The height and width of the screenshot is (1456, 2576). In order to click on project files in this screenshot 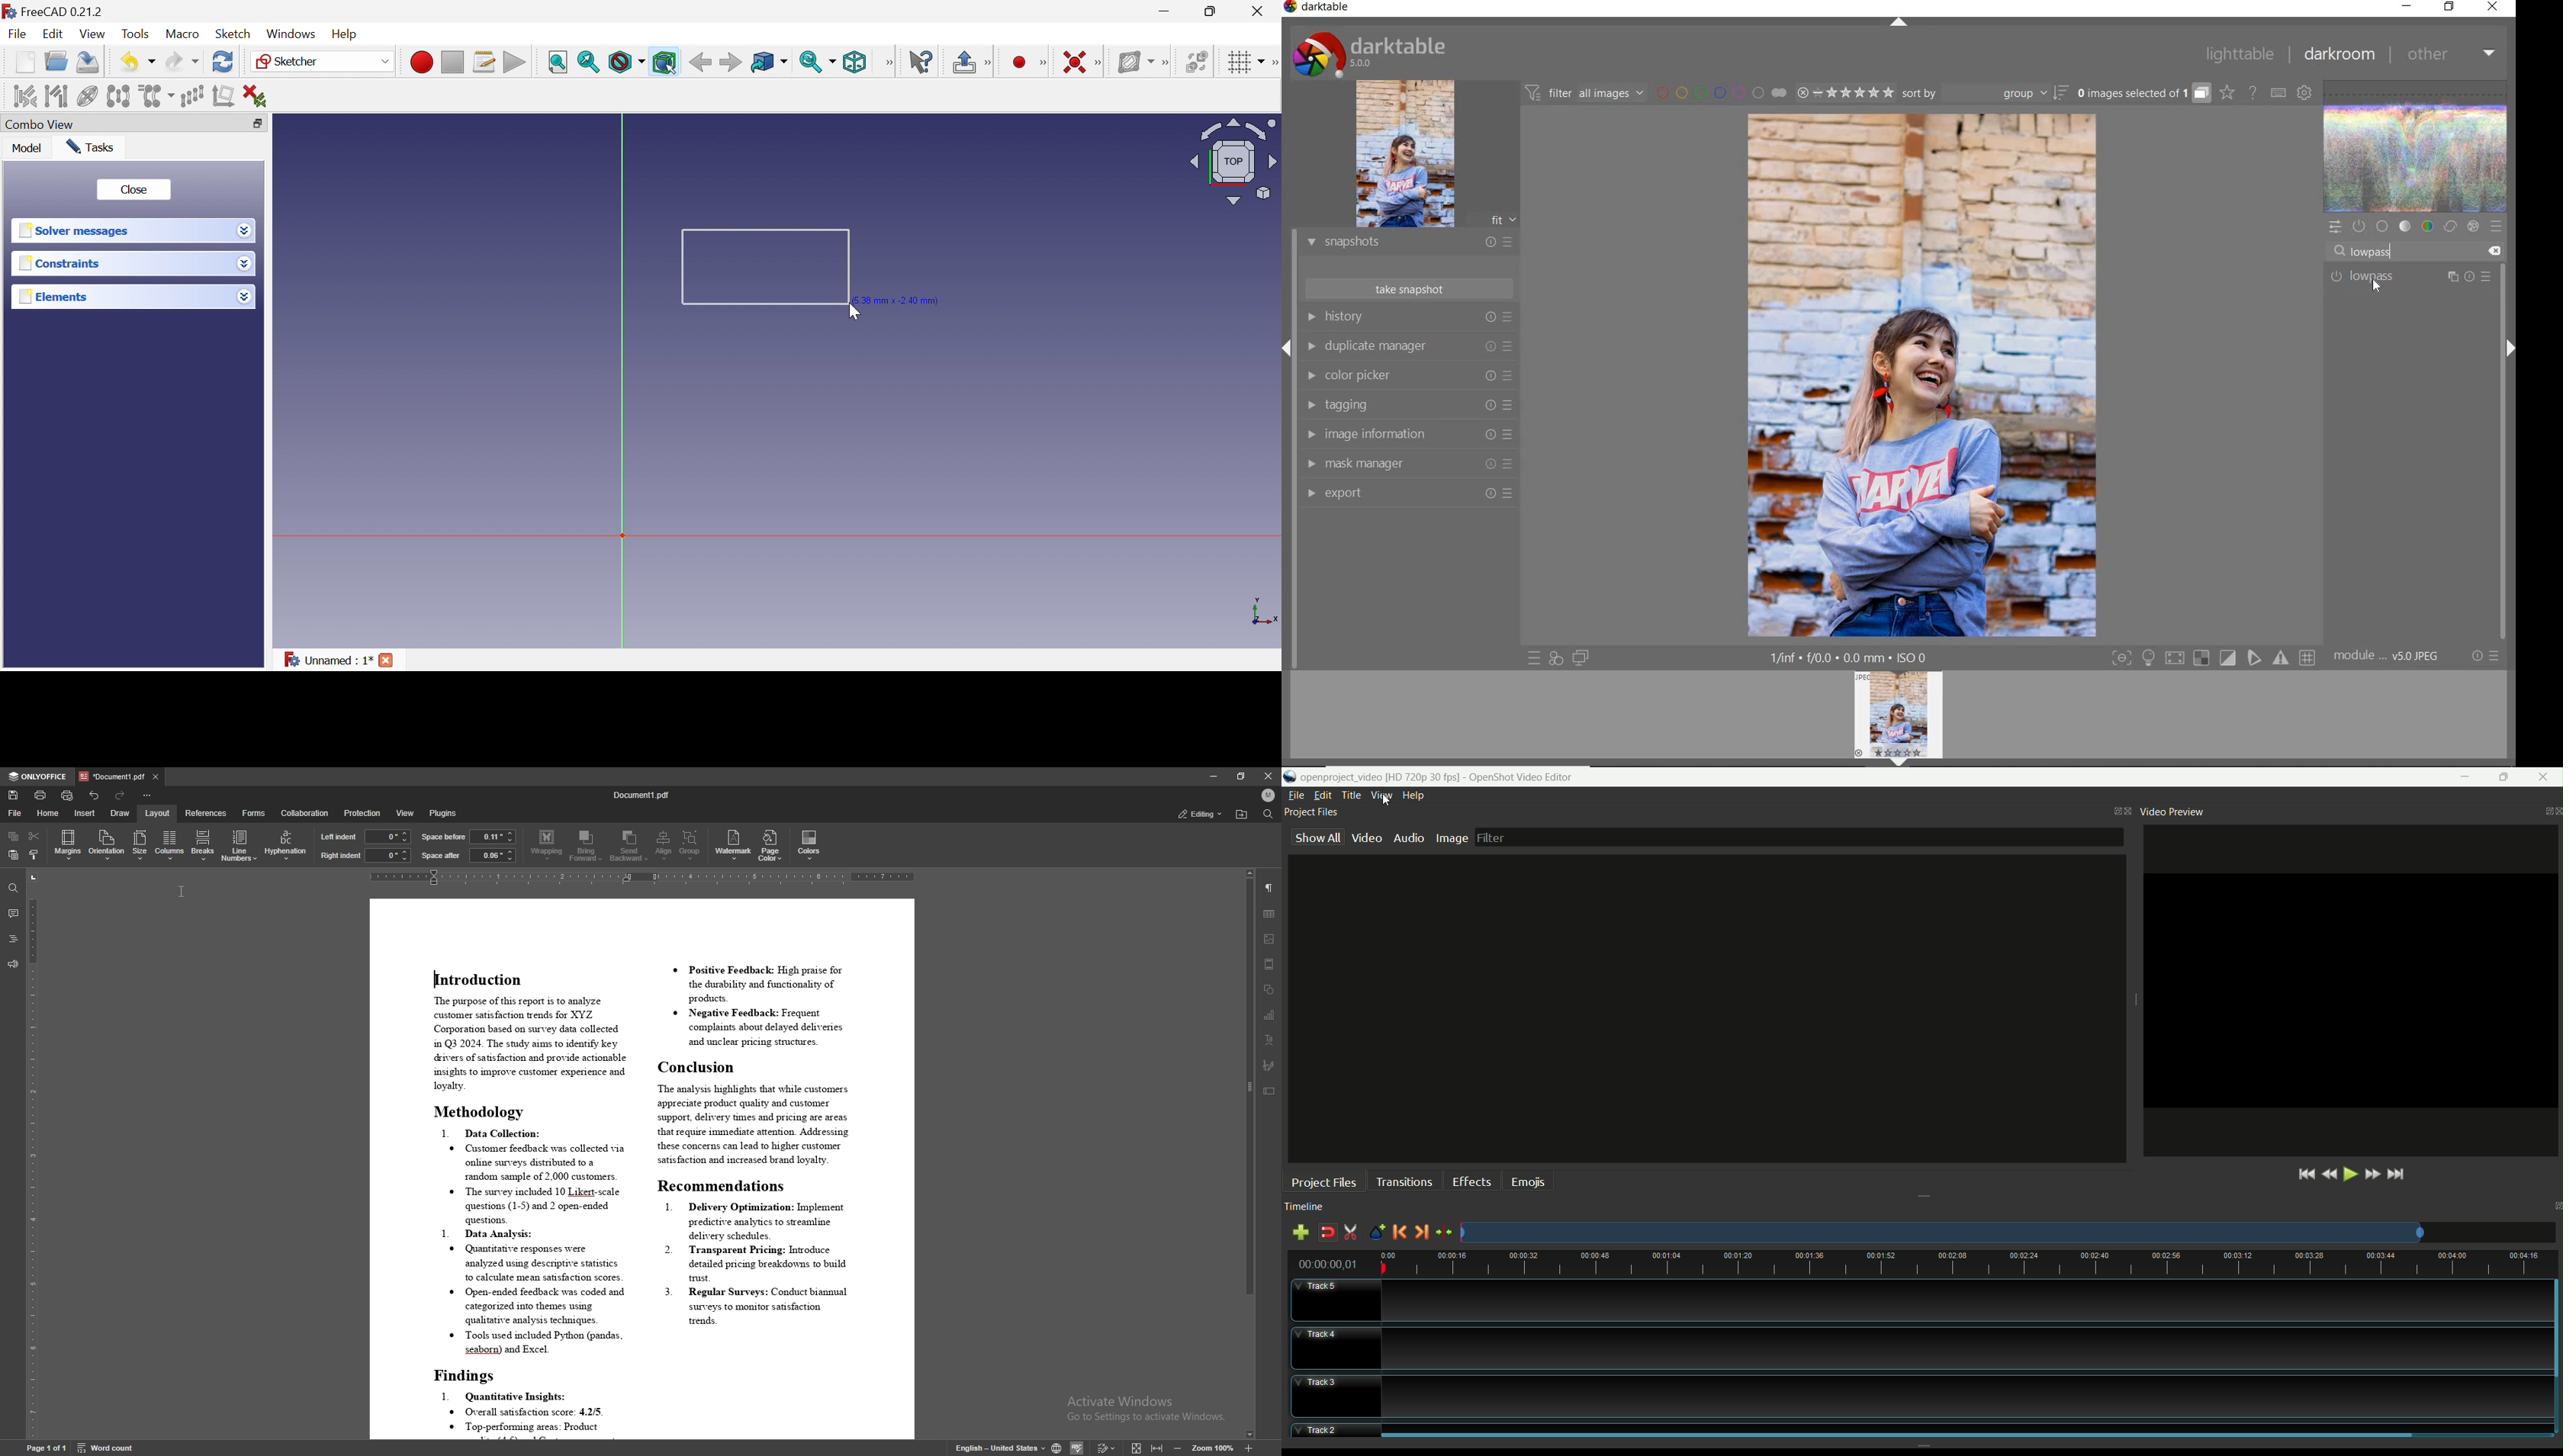, I will do `click(1315, 815)`.